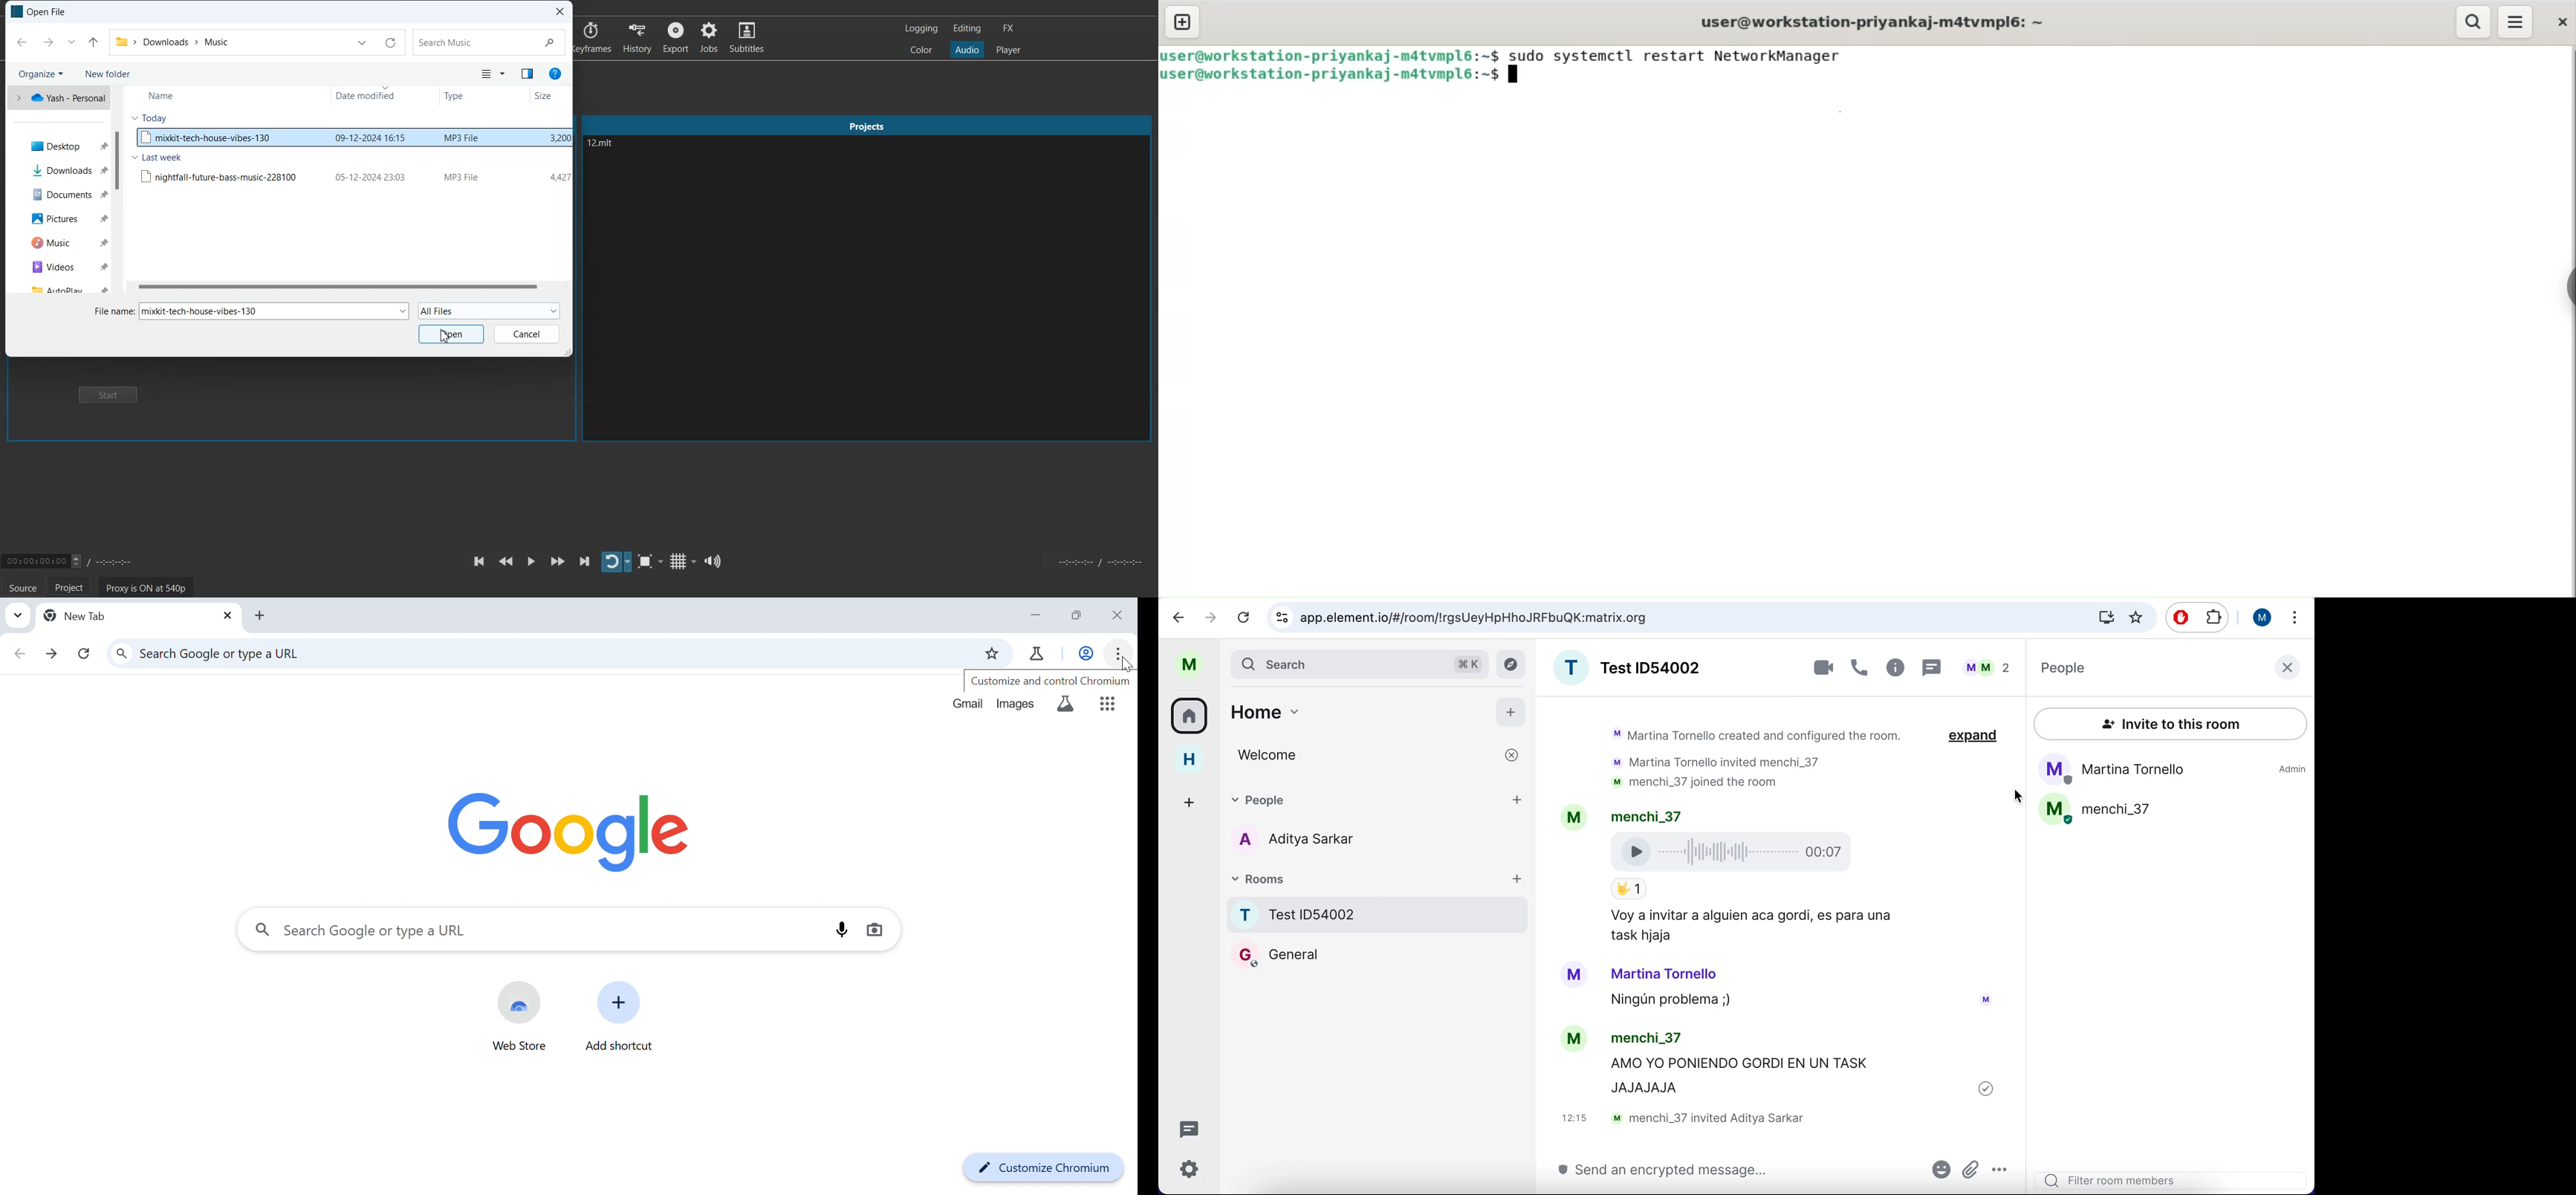 This screenshot has width=2576, height=1204. What do you see at coordinates (57, 170) in the screenshot?
I see `Downloads` at bounding box center [57, 170].